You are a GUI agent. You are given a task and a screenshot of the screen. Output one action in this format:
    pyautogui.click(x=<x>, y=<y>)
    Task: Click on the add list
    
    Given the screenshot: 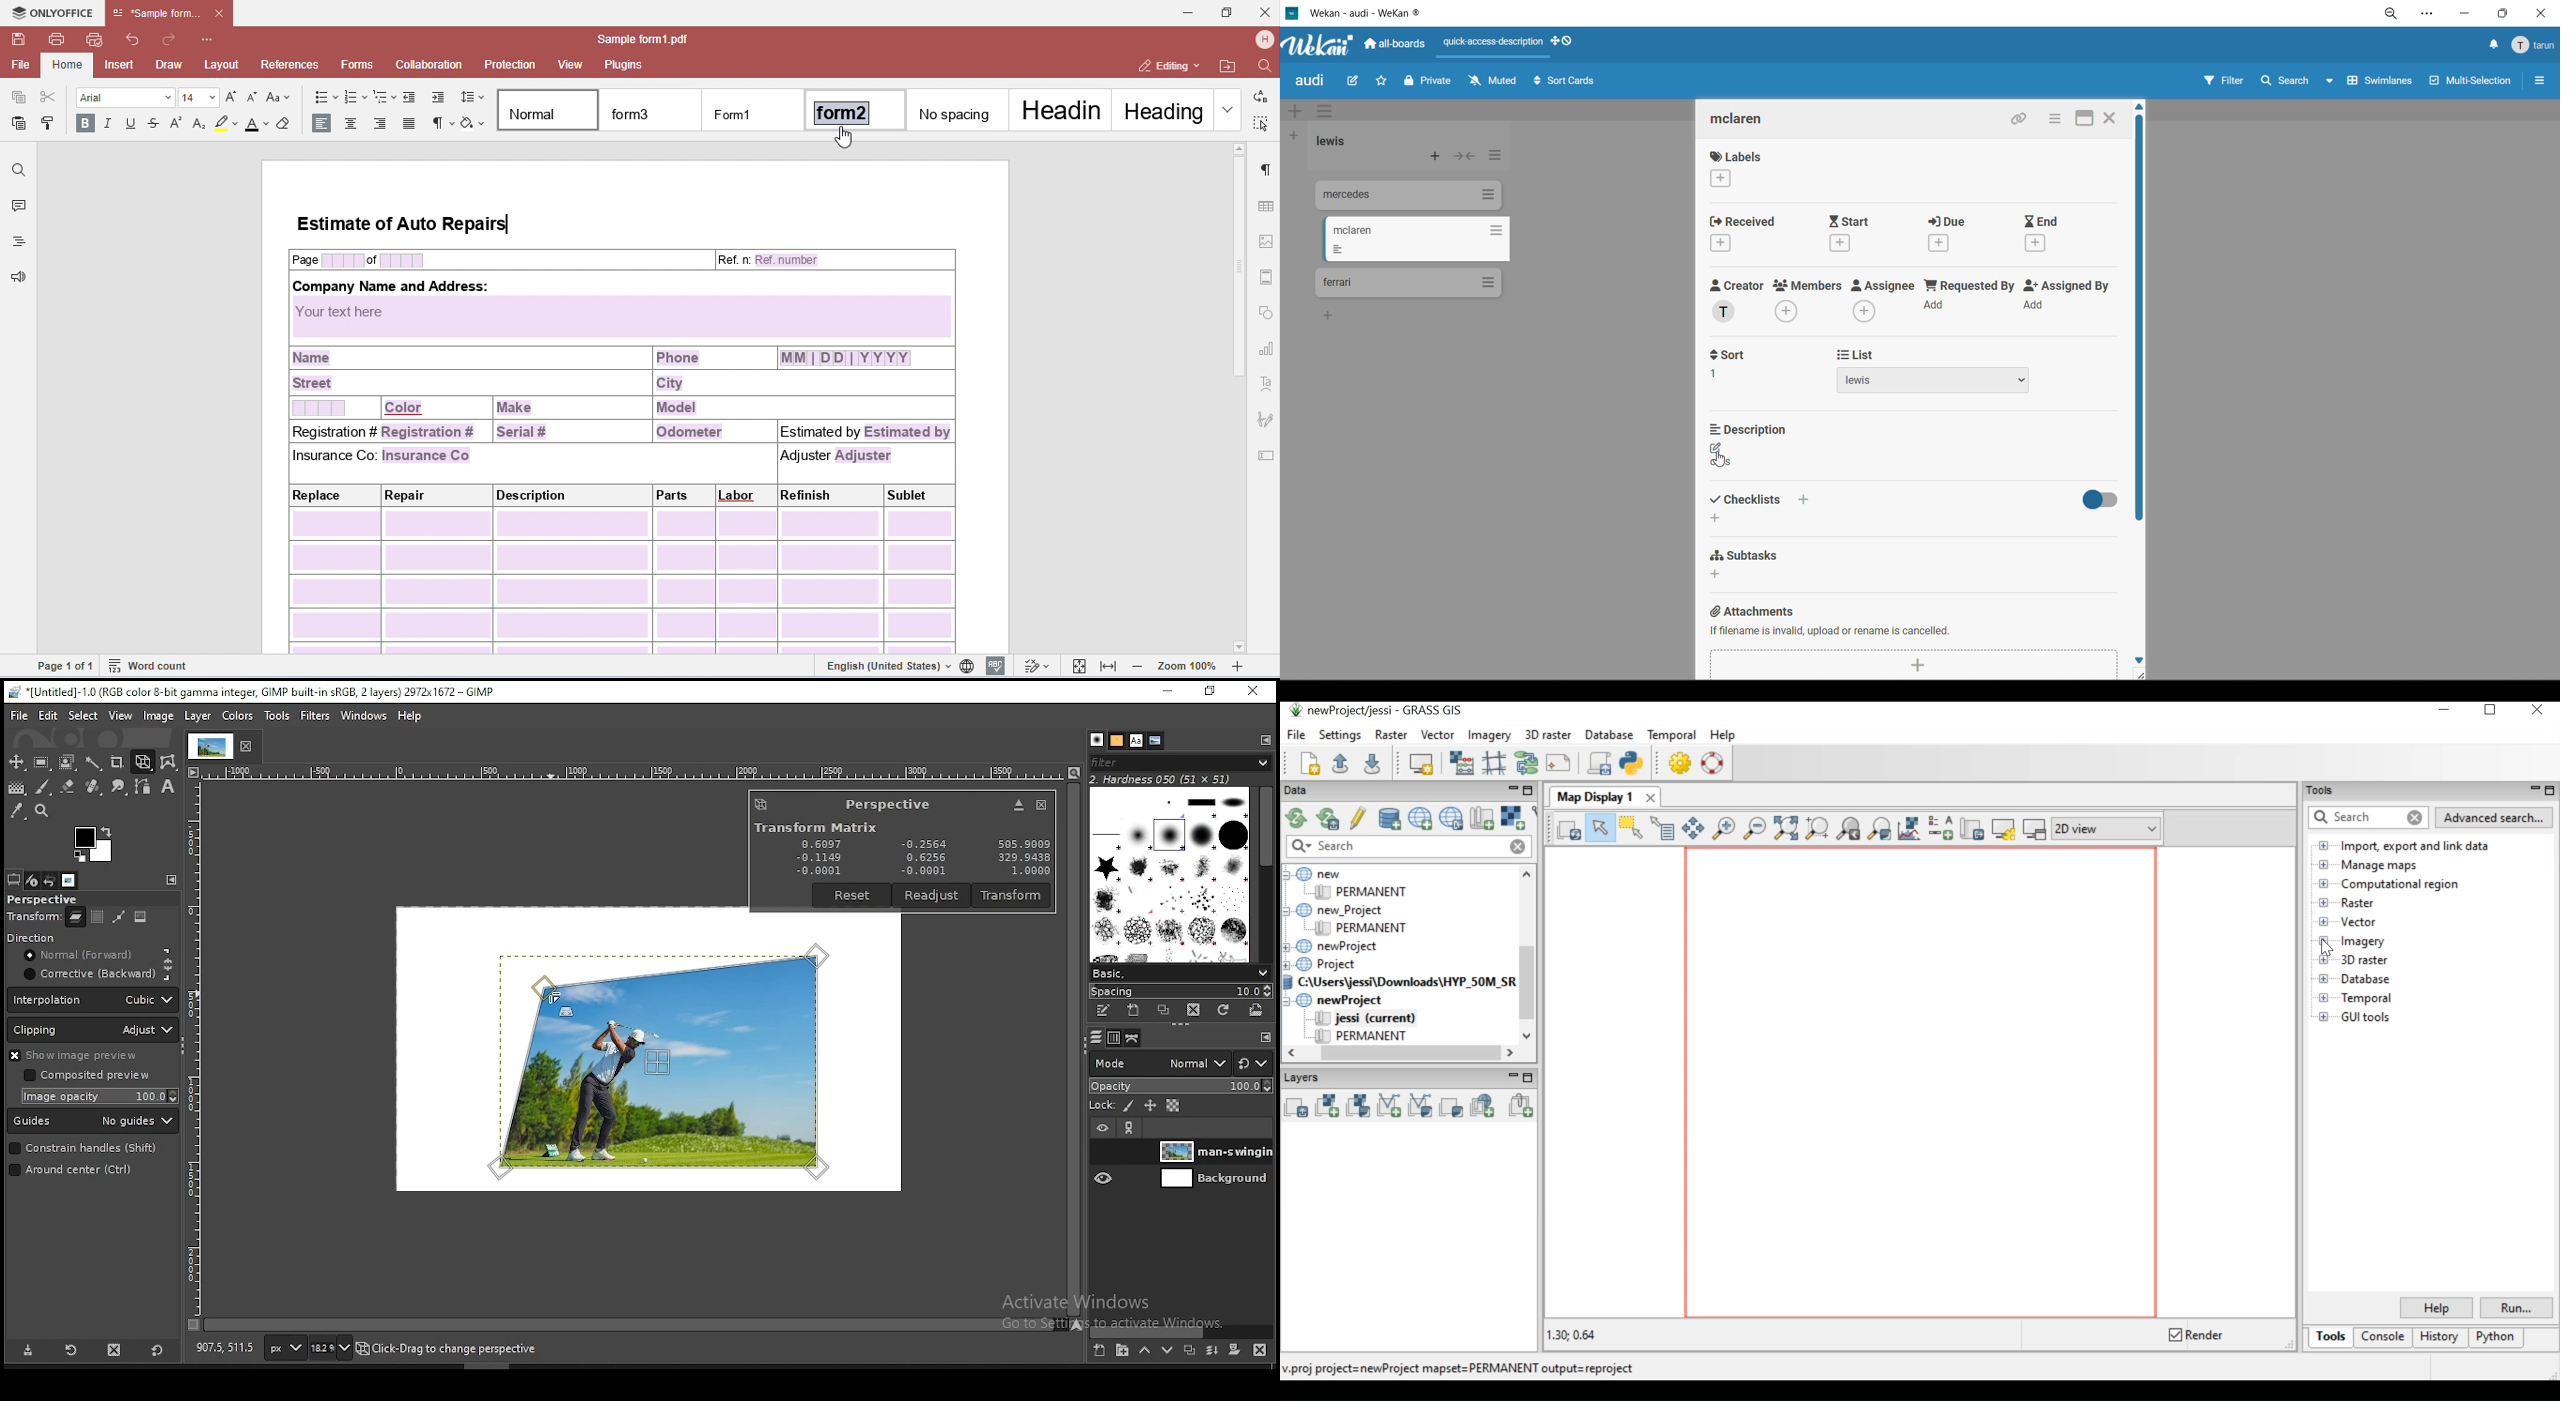 What is the action you would take?
    pyautogui.click(x=1293, y=137)
    